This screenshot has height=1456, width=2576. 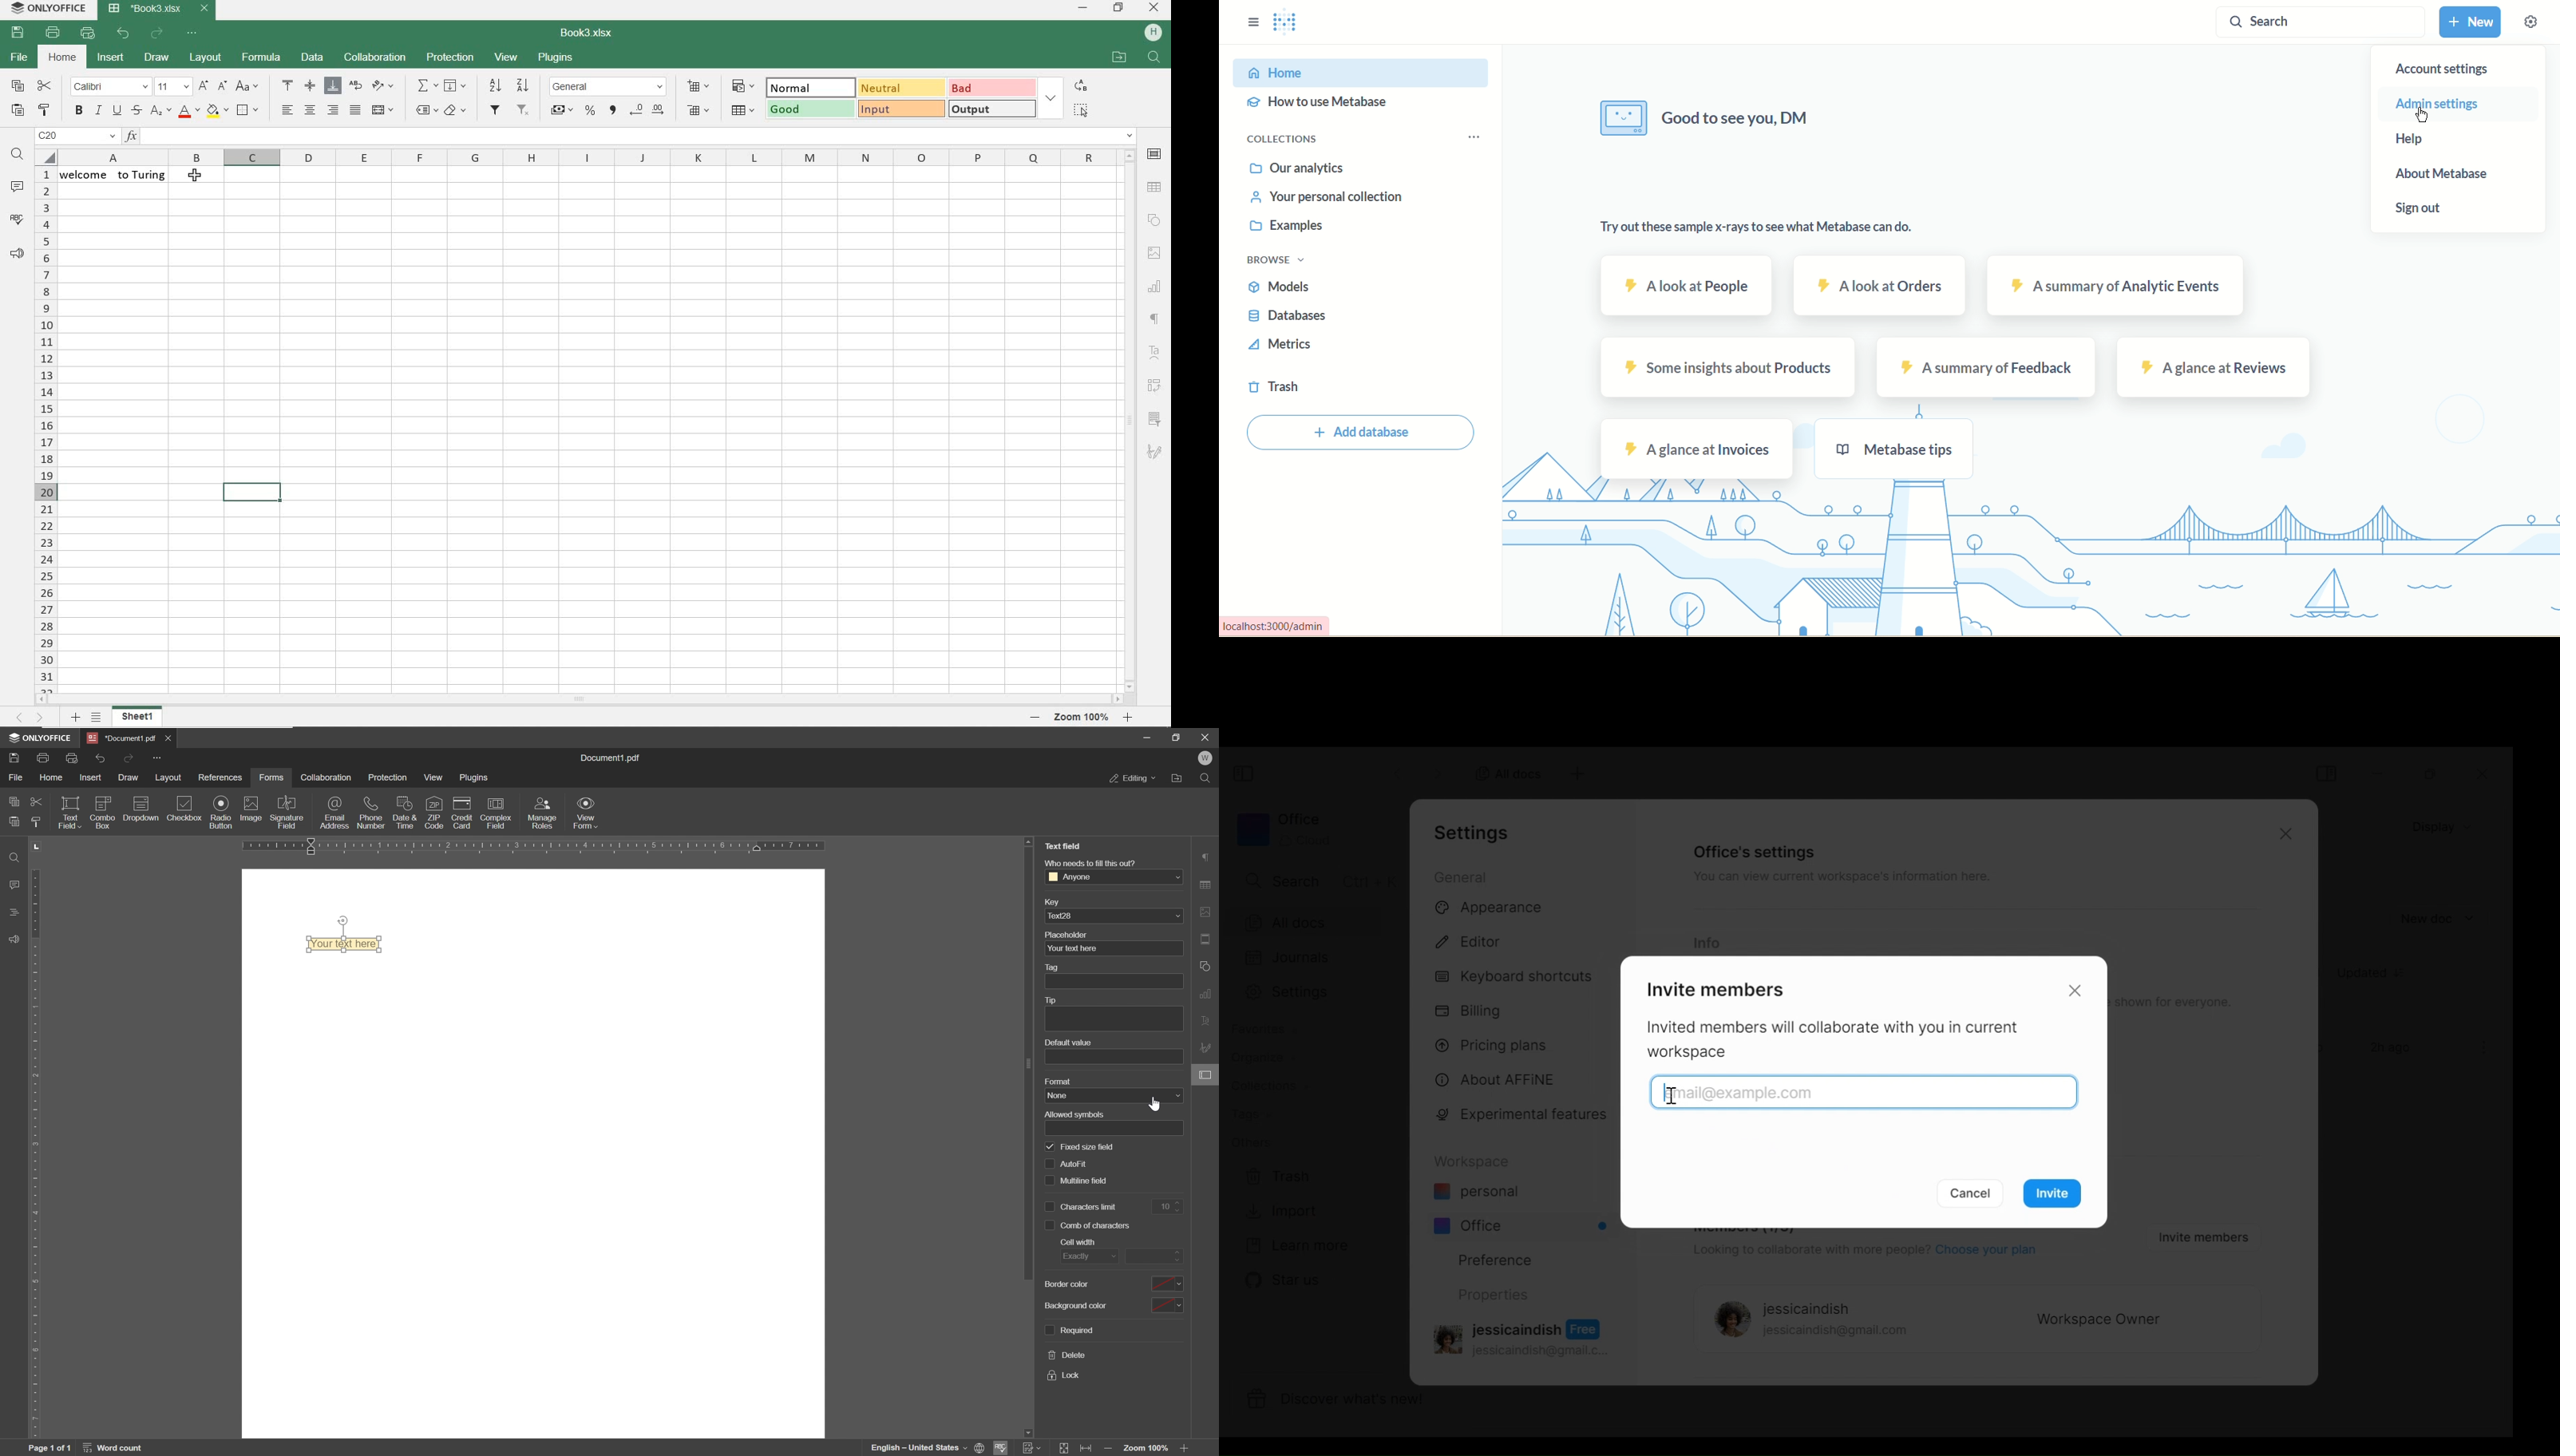 I want to click on highlighted cell, so click(x=256, y=496).